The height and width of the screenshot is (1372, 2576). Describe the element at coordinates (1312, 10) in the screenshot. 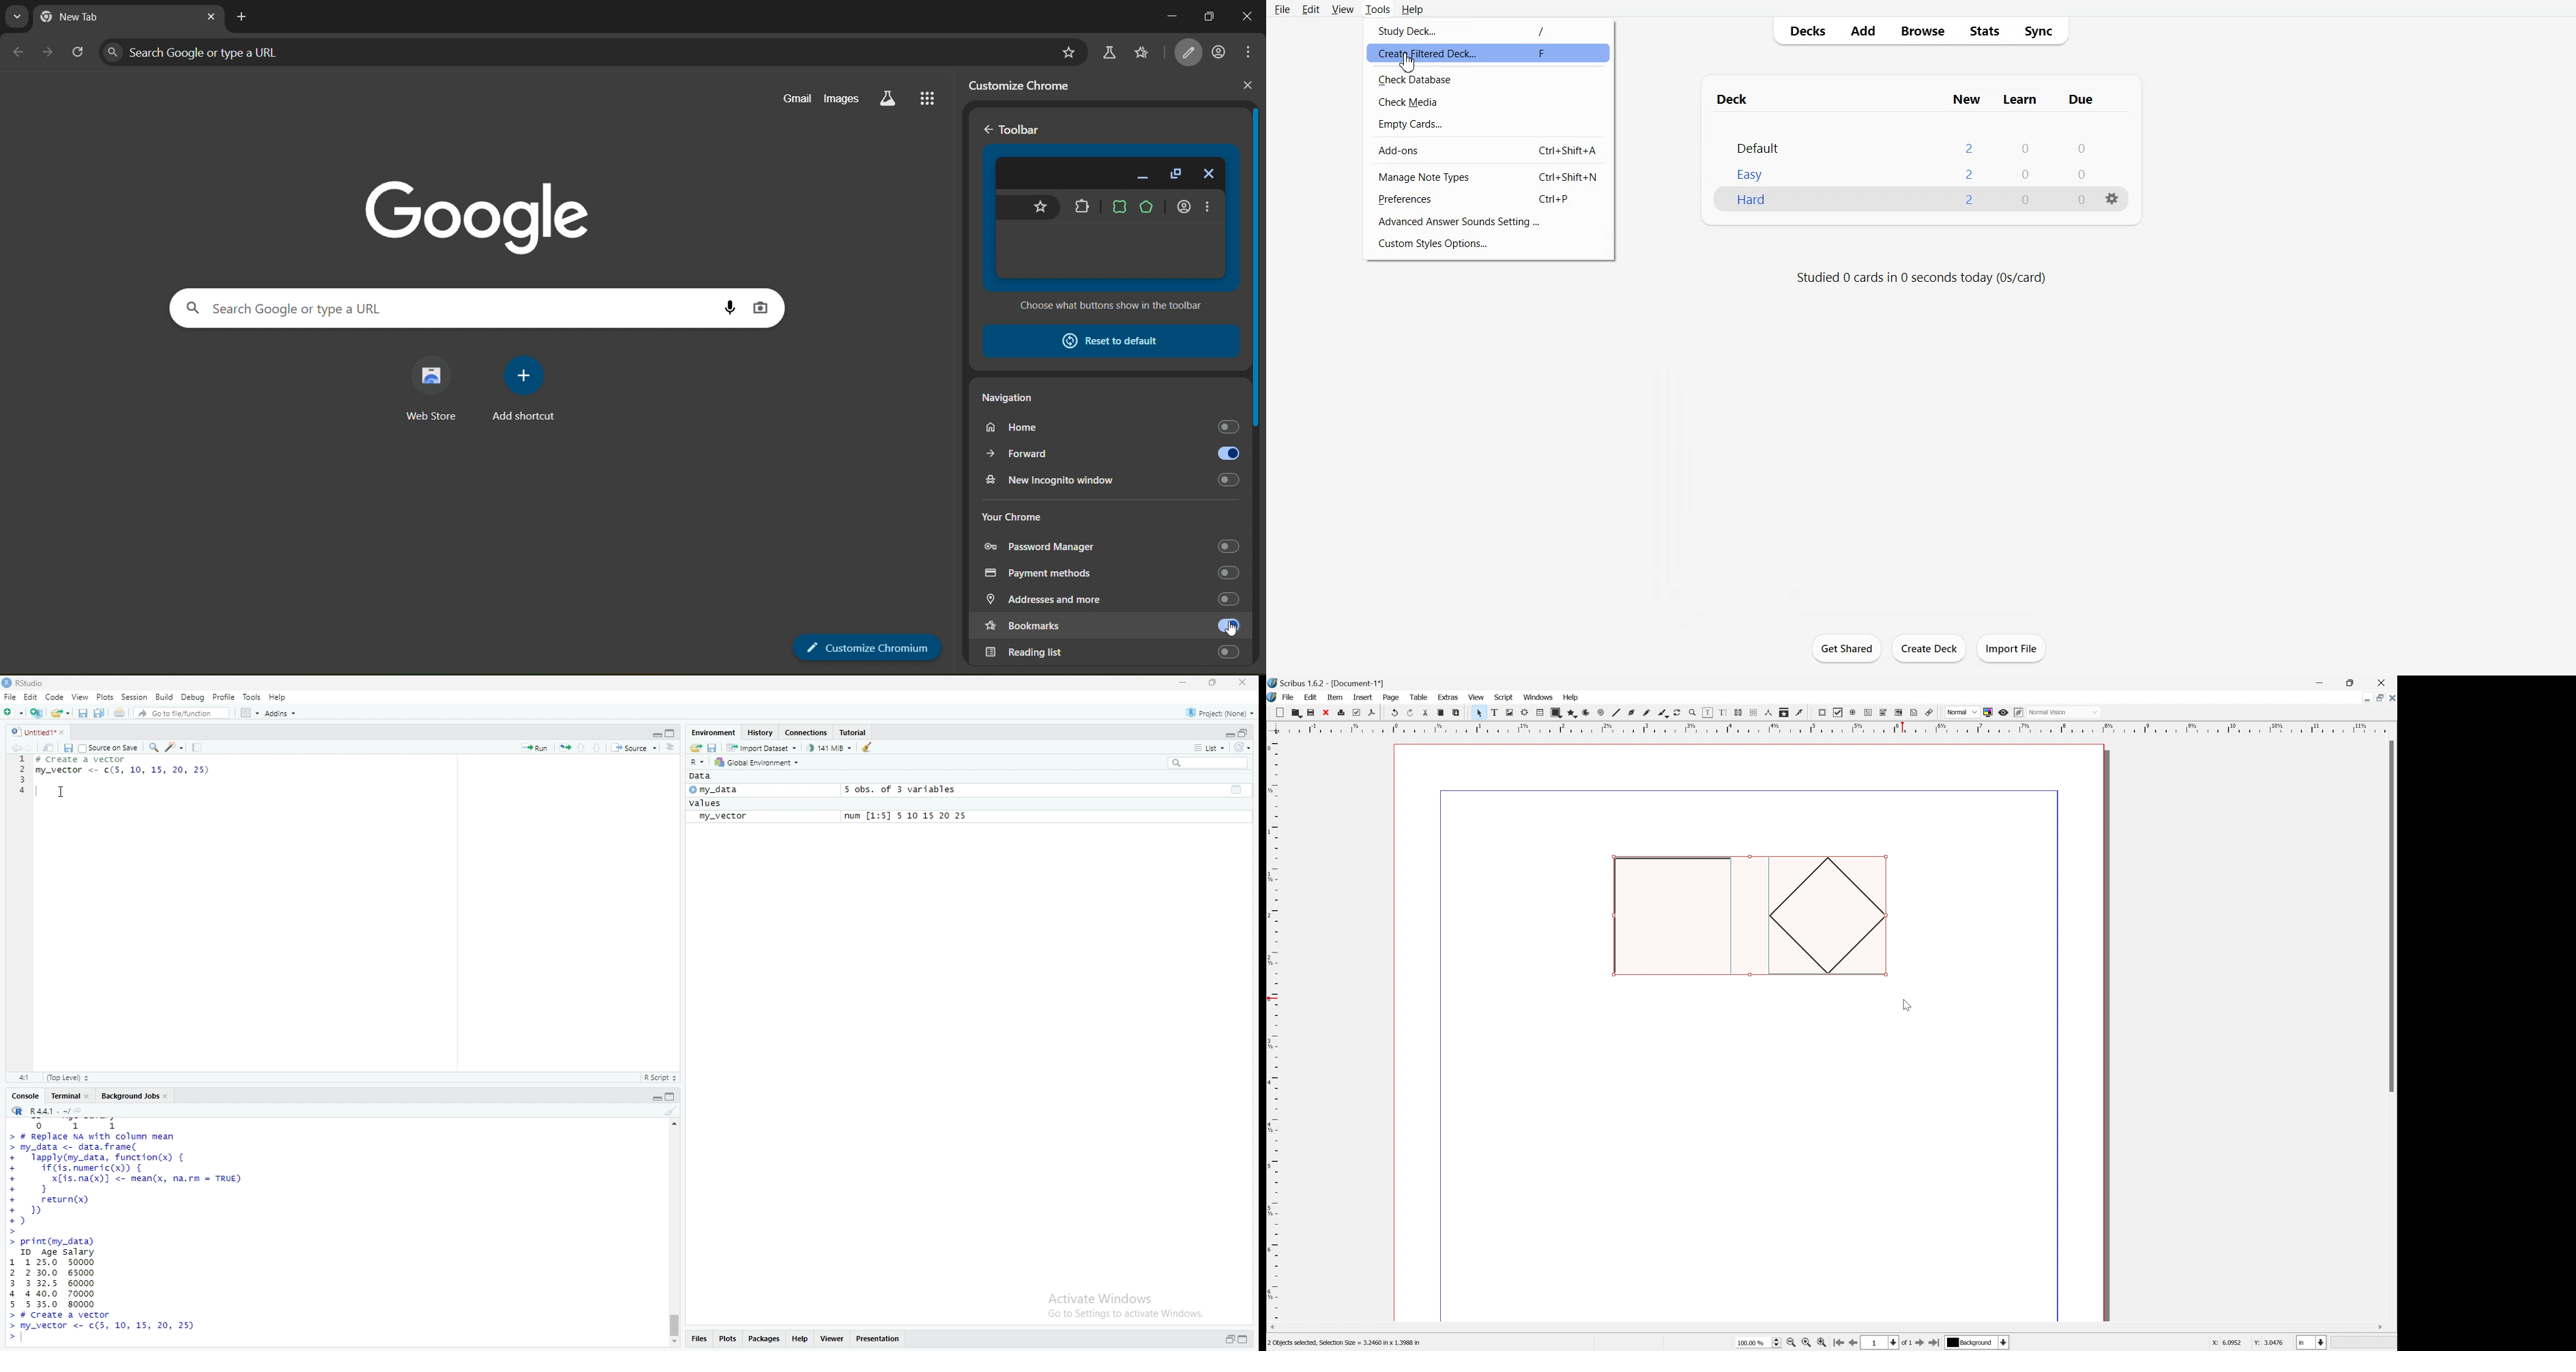

I see `Edit` at that location.